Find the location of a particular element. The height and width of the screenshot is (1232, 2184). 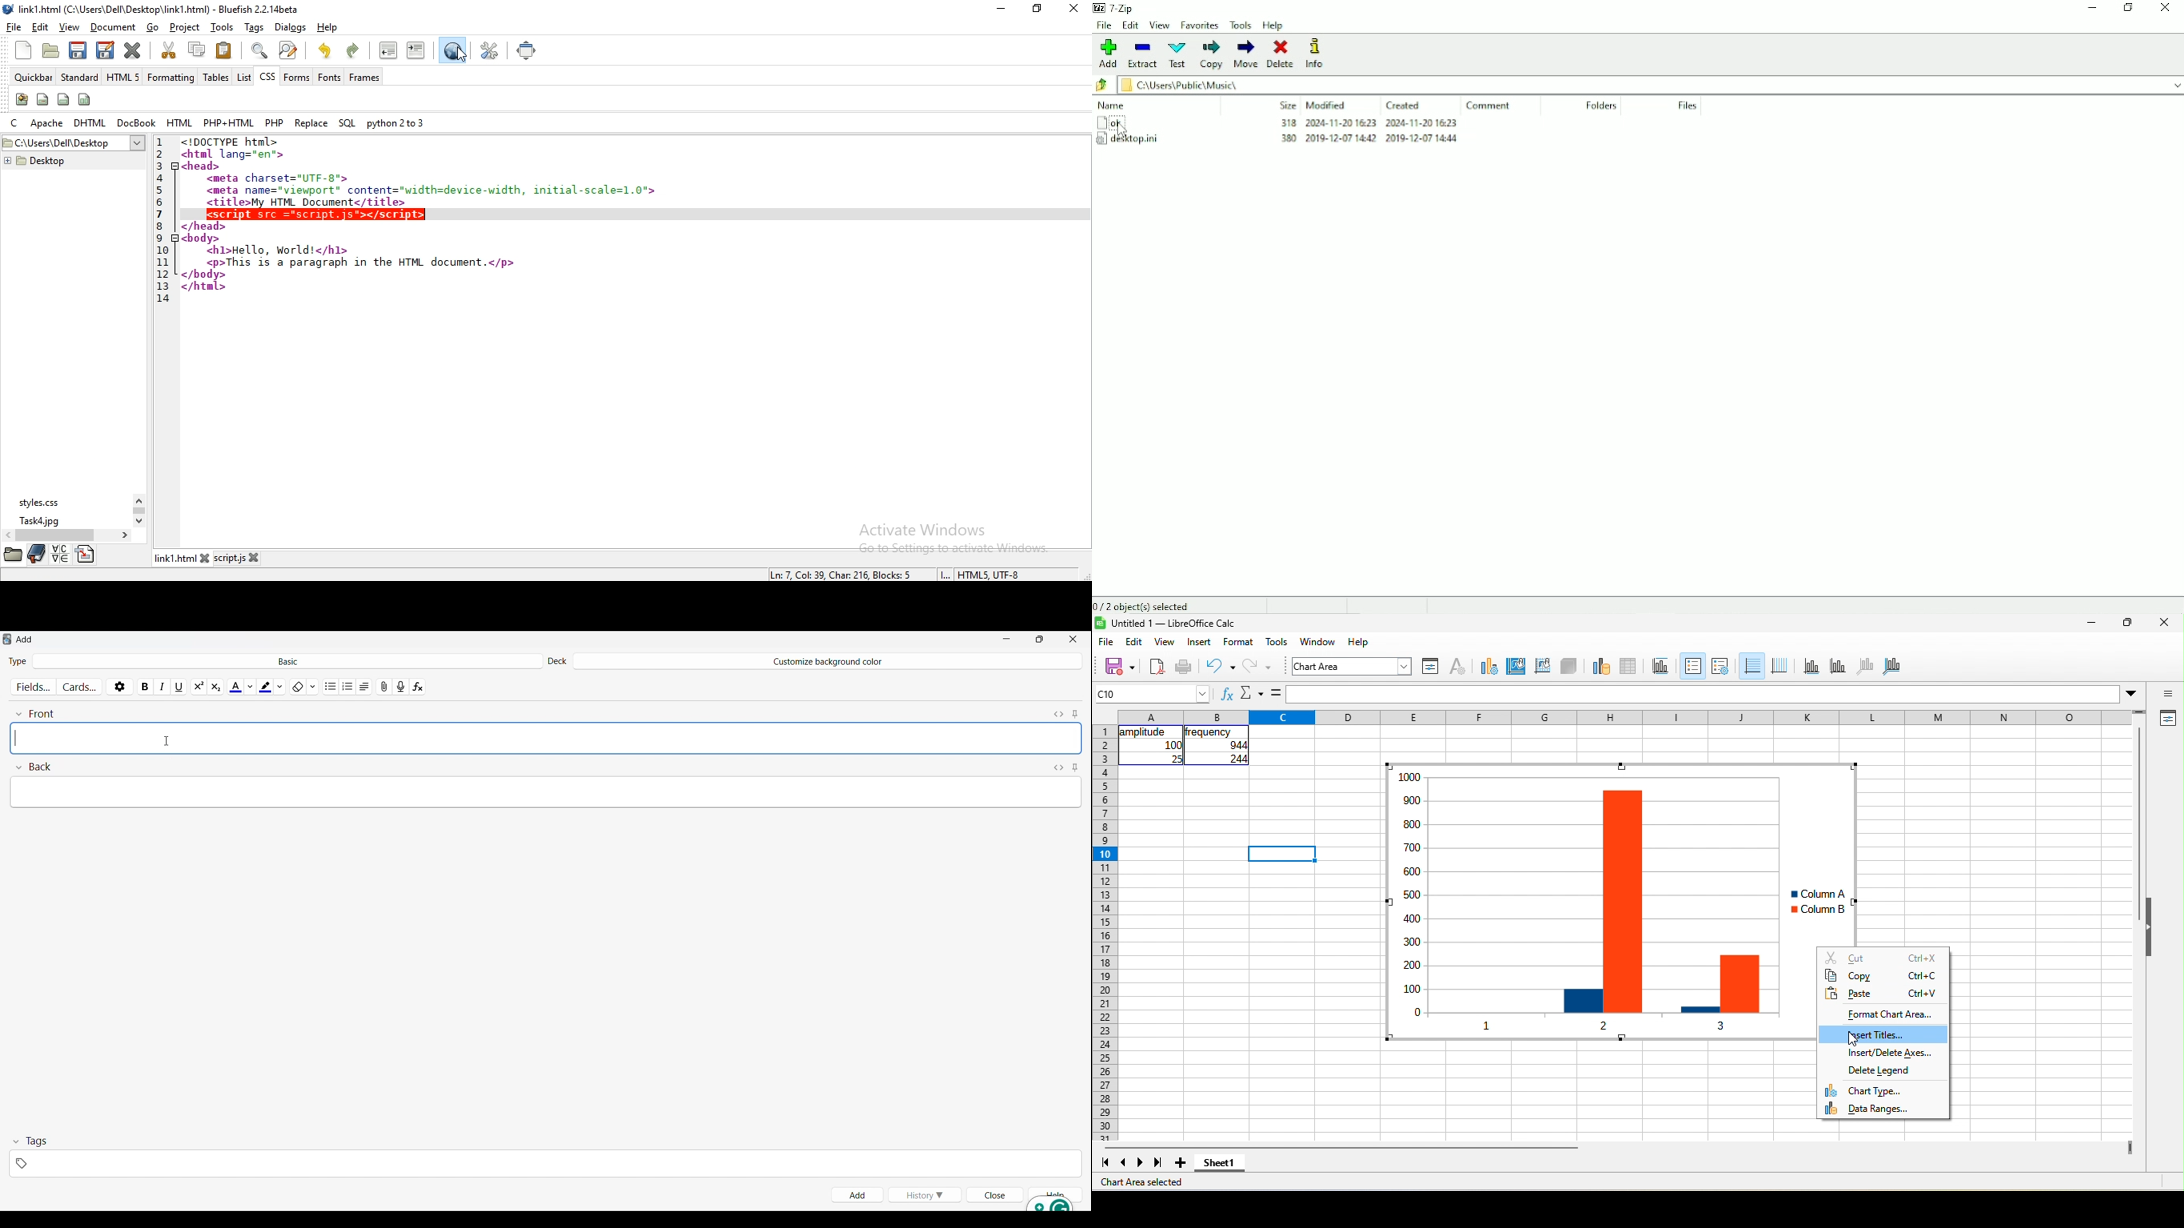

character is located at coordinates (1458, 667).